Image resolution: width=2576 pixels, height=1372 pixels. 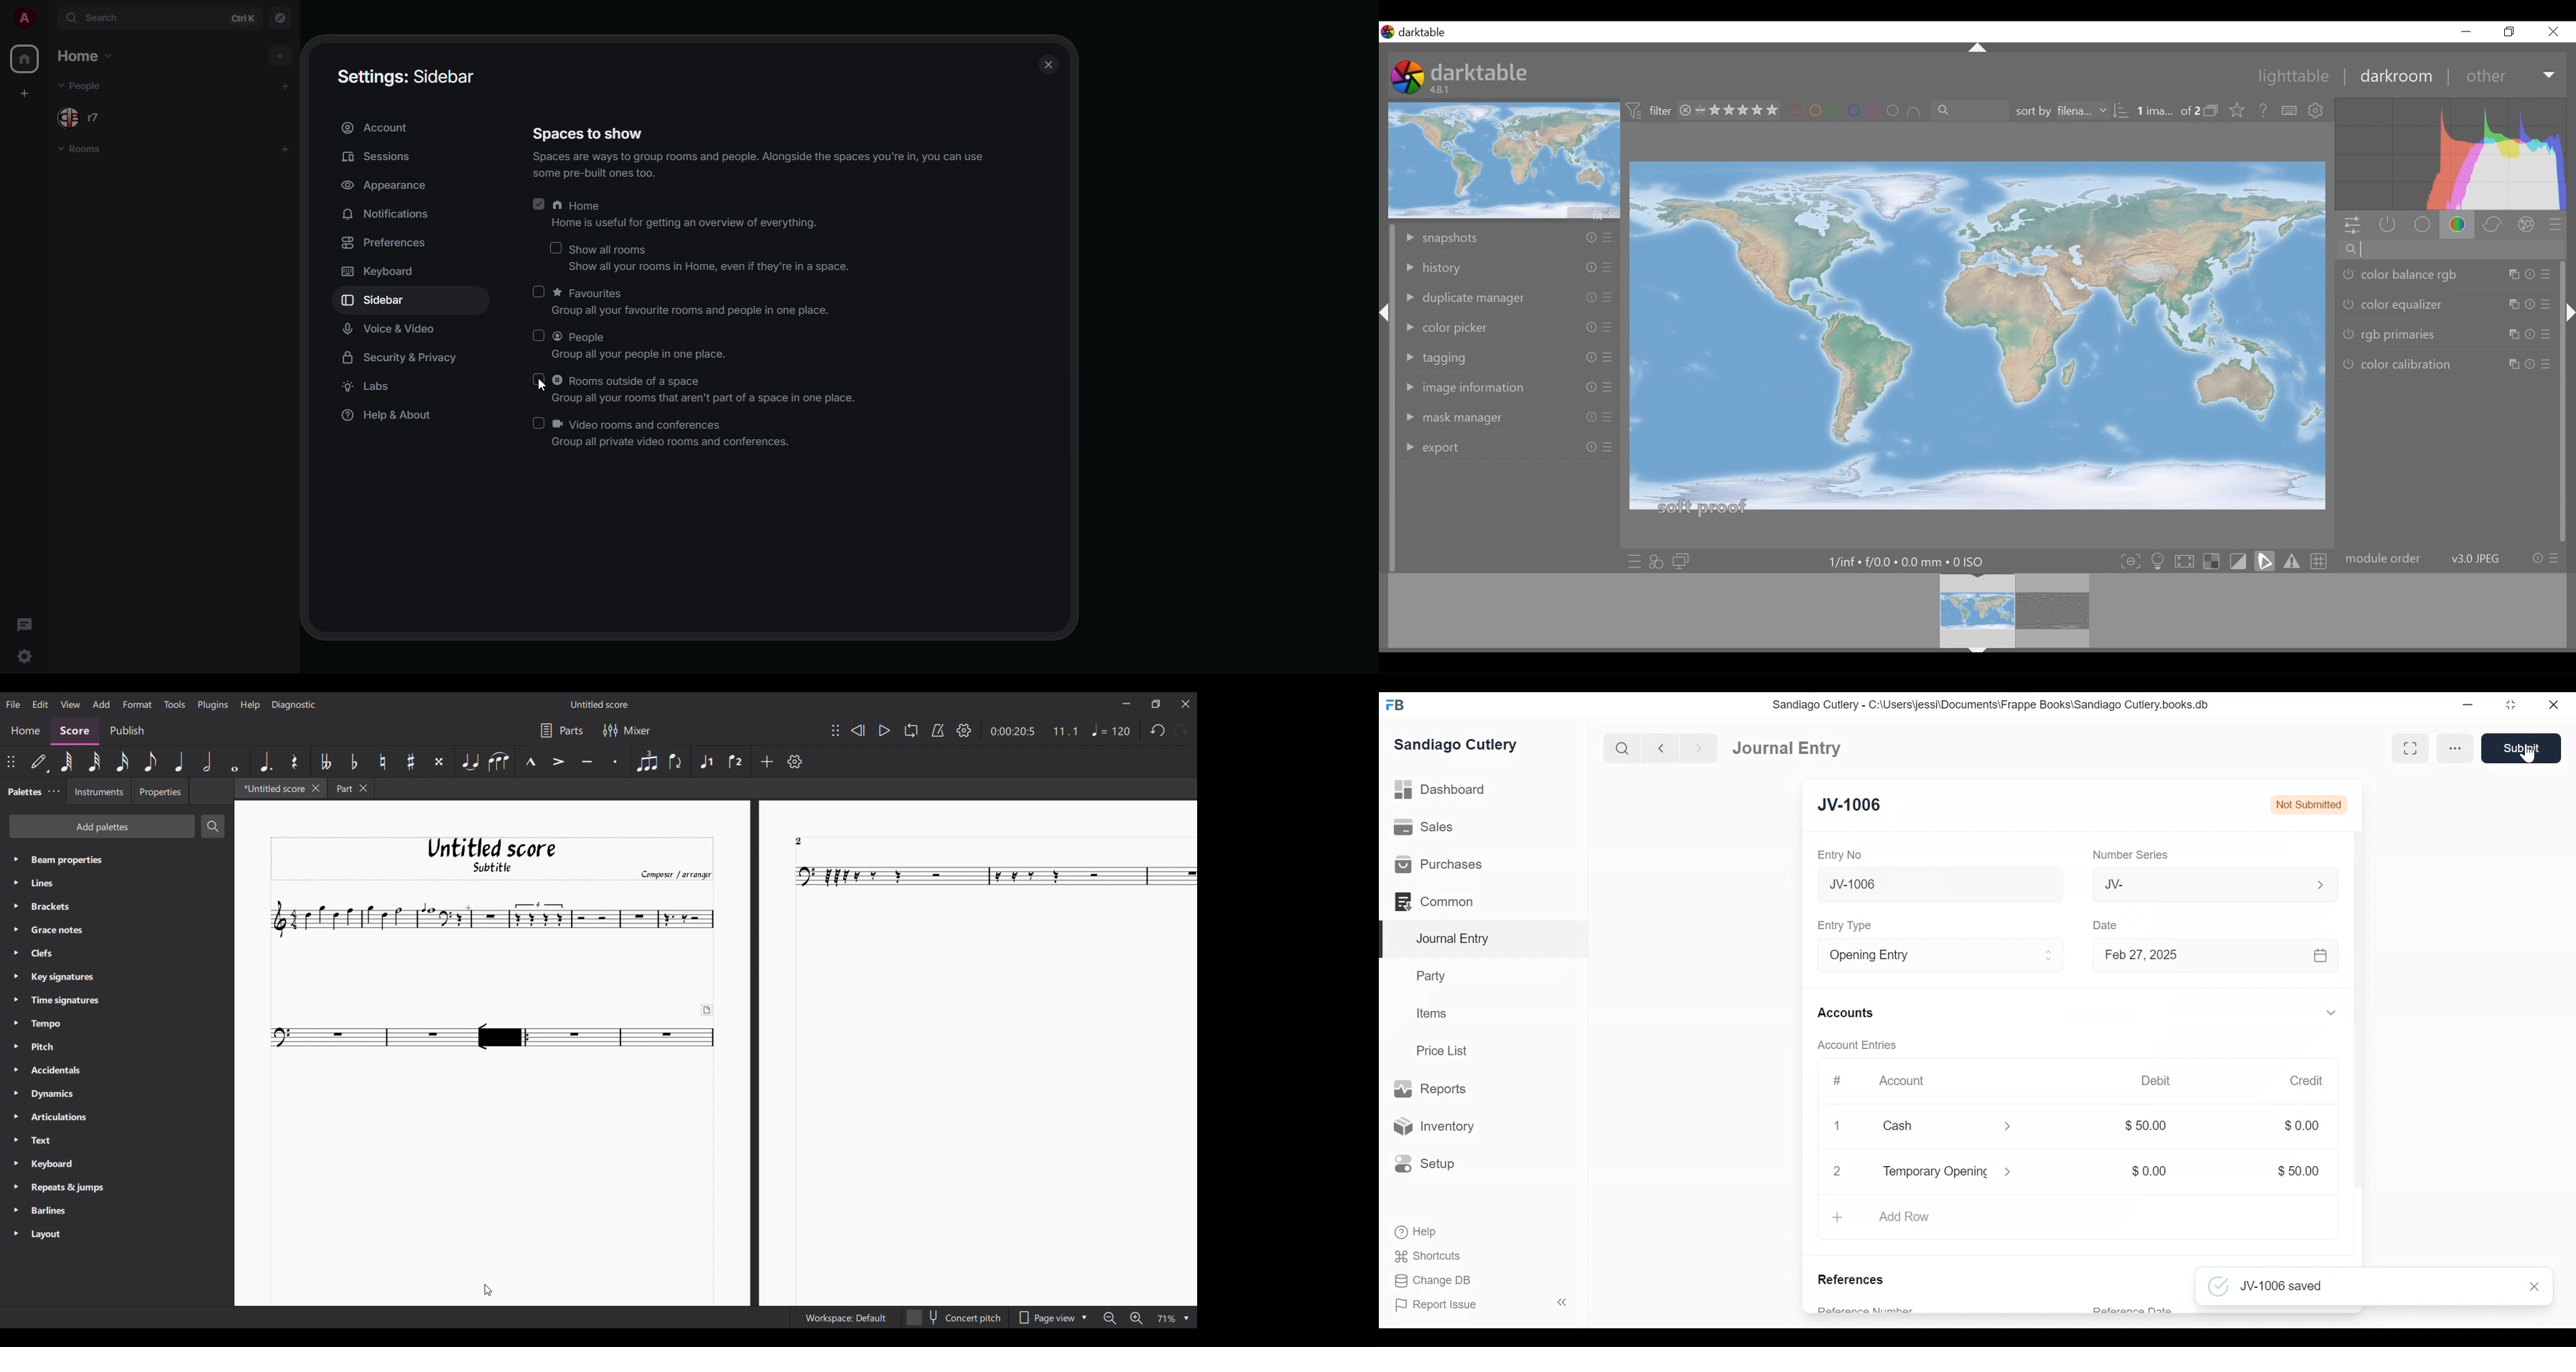 I want to click on Purchases, so click(x=1441, y=864).